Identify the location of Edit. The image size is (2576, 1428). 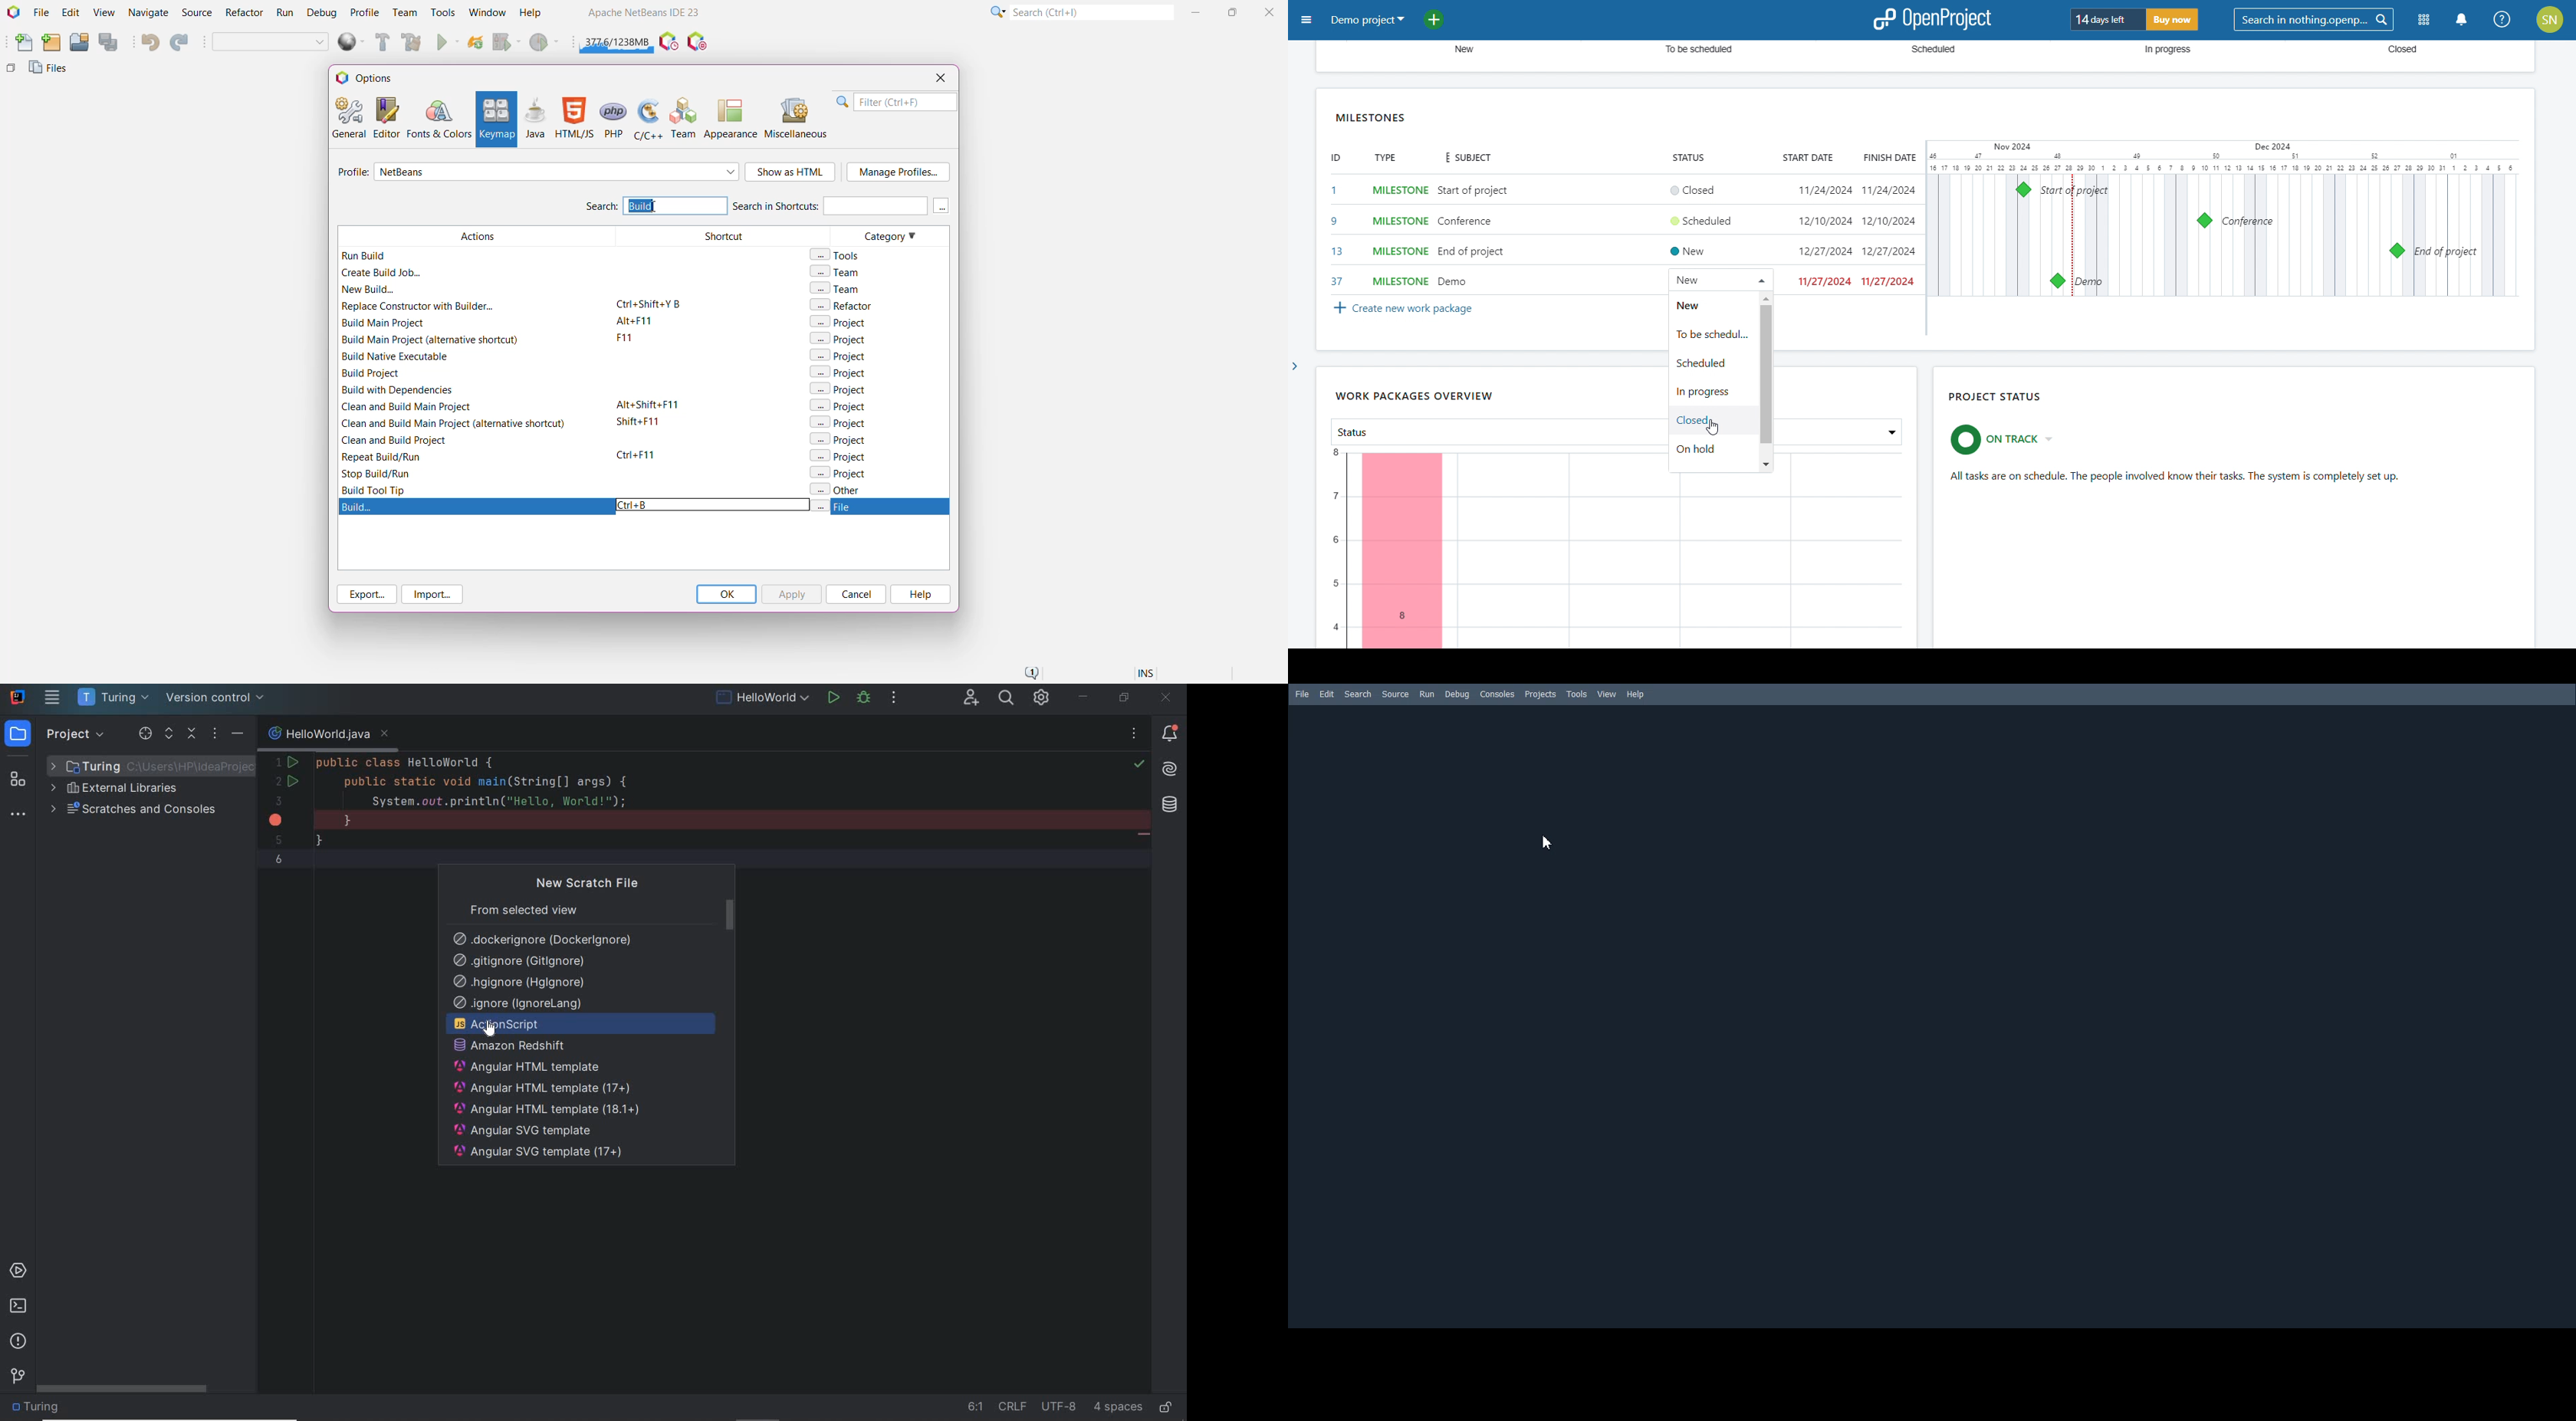
(70, 13).